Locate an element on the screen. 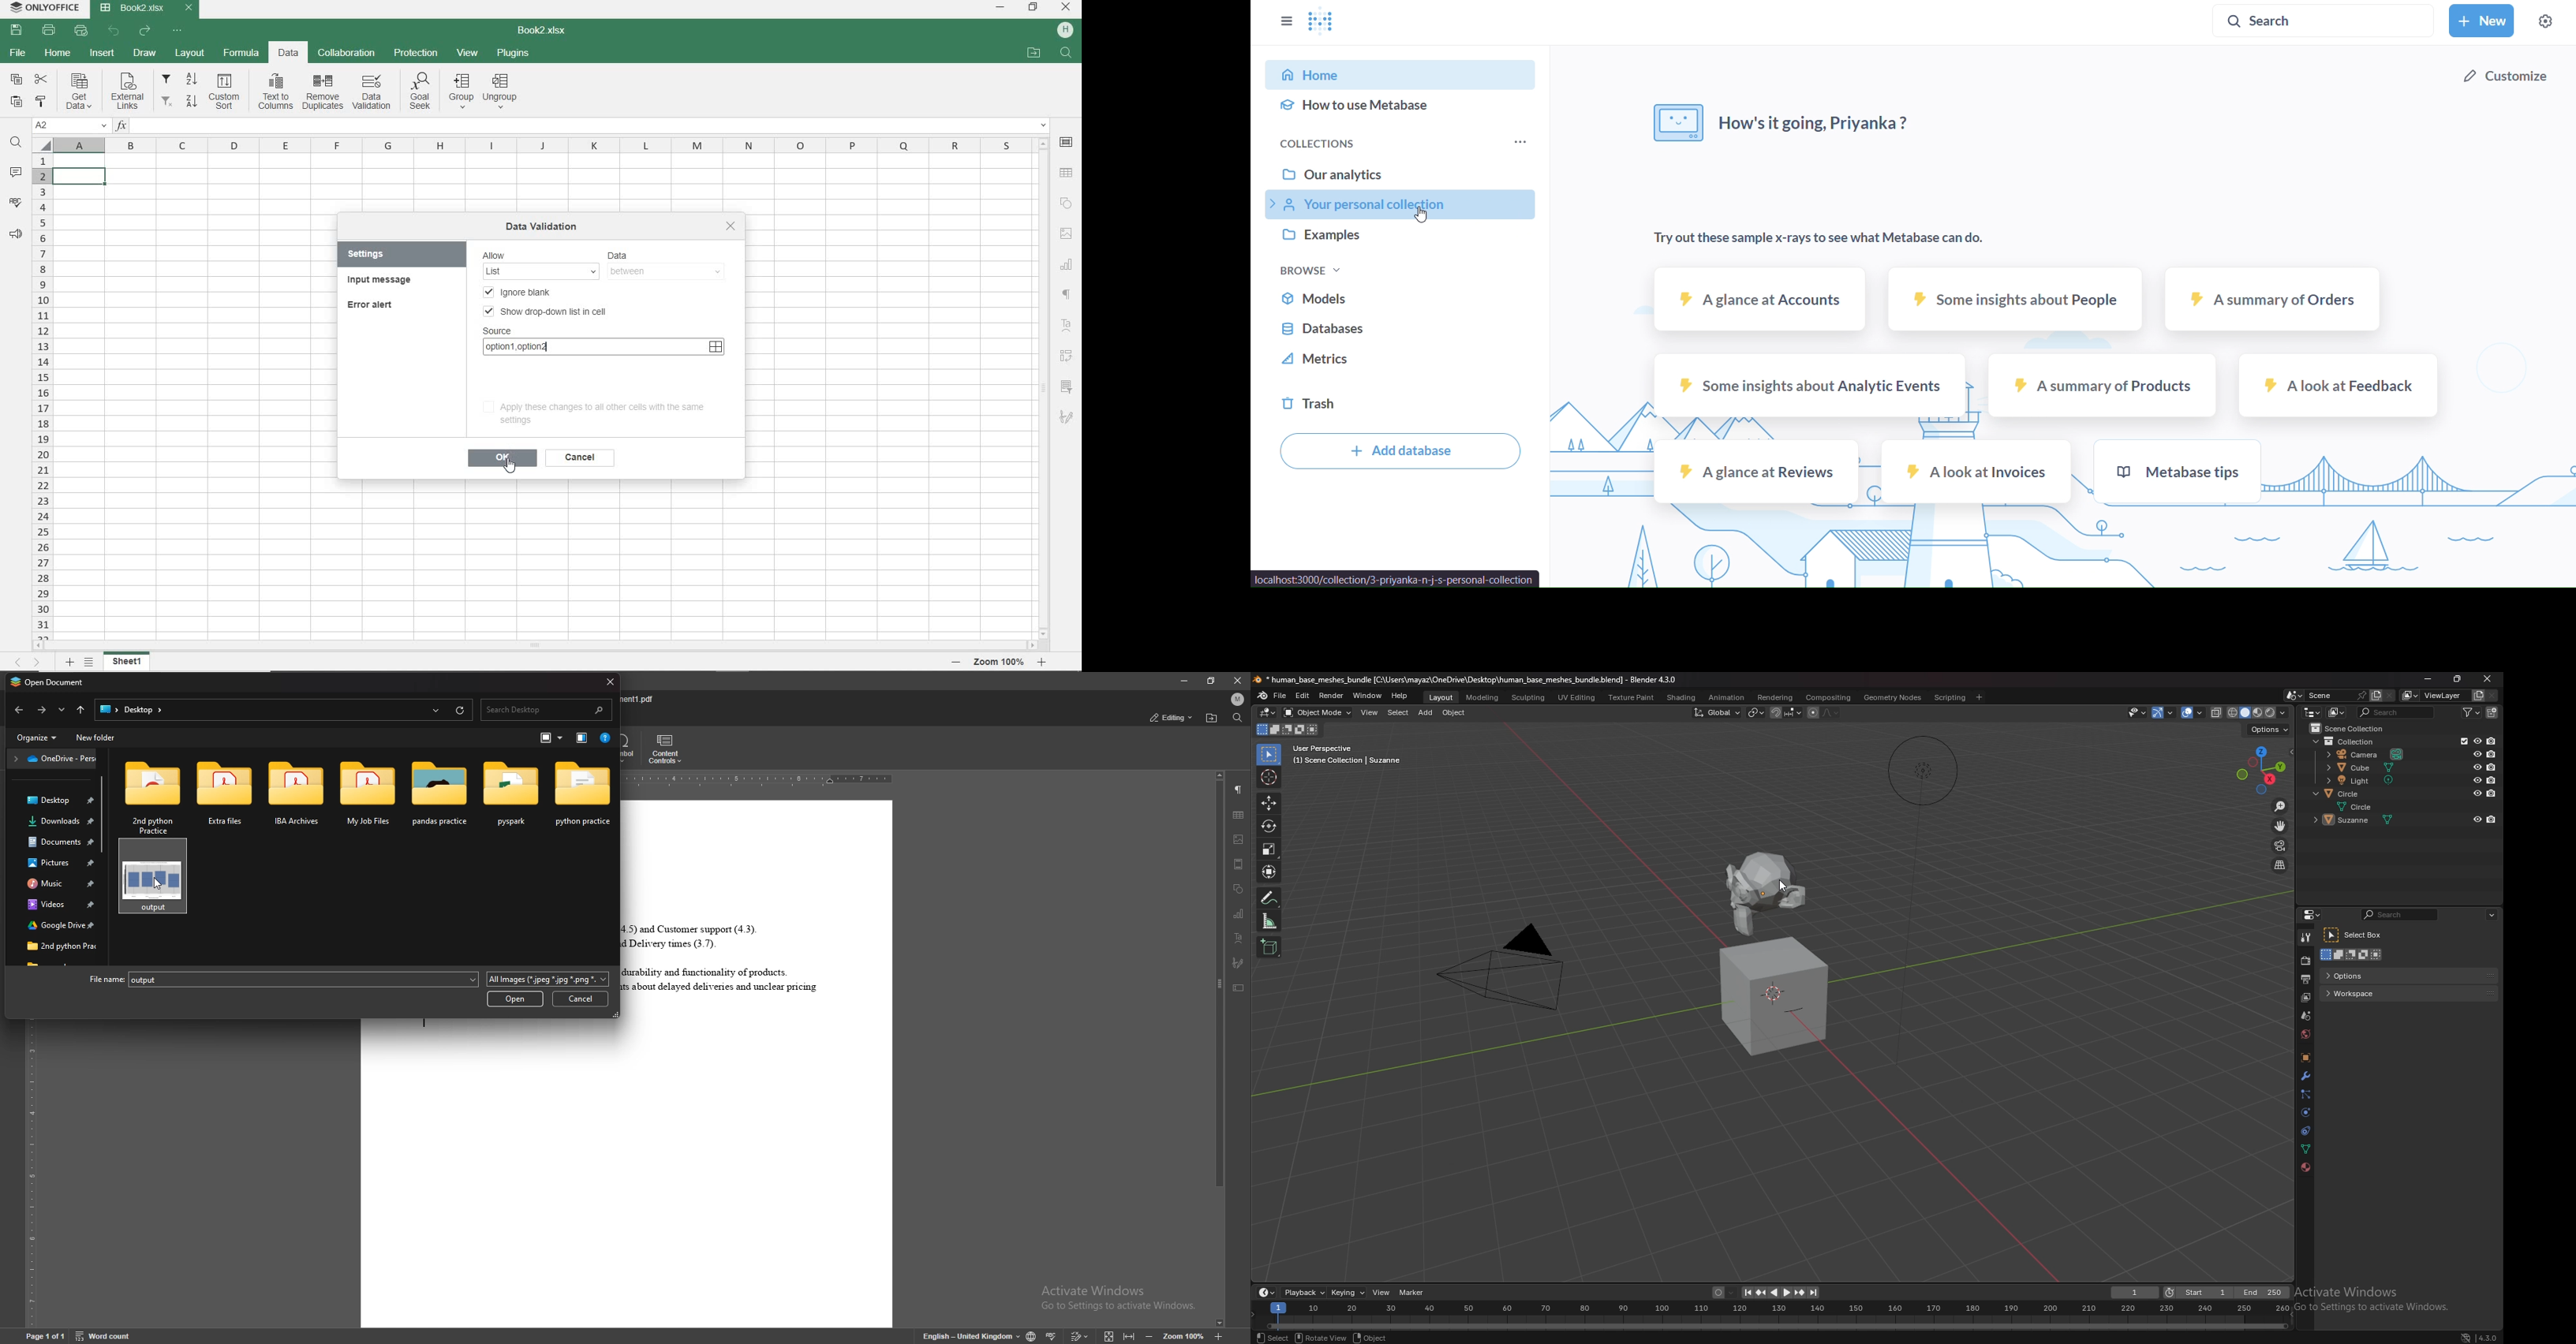  sculpting is located at coordinates (1529, 697).